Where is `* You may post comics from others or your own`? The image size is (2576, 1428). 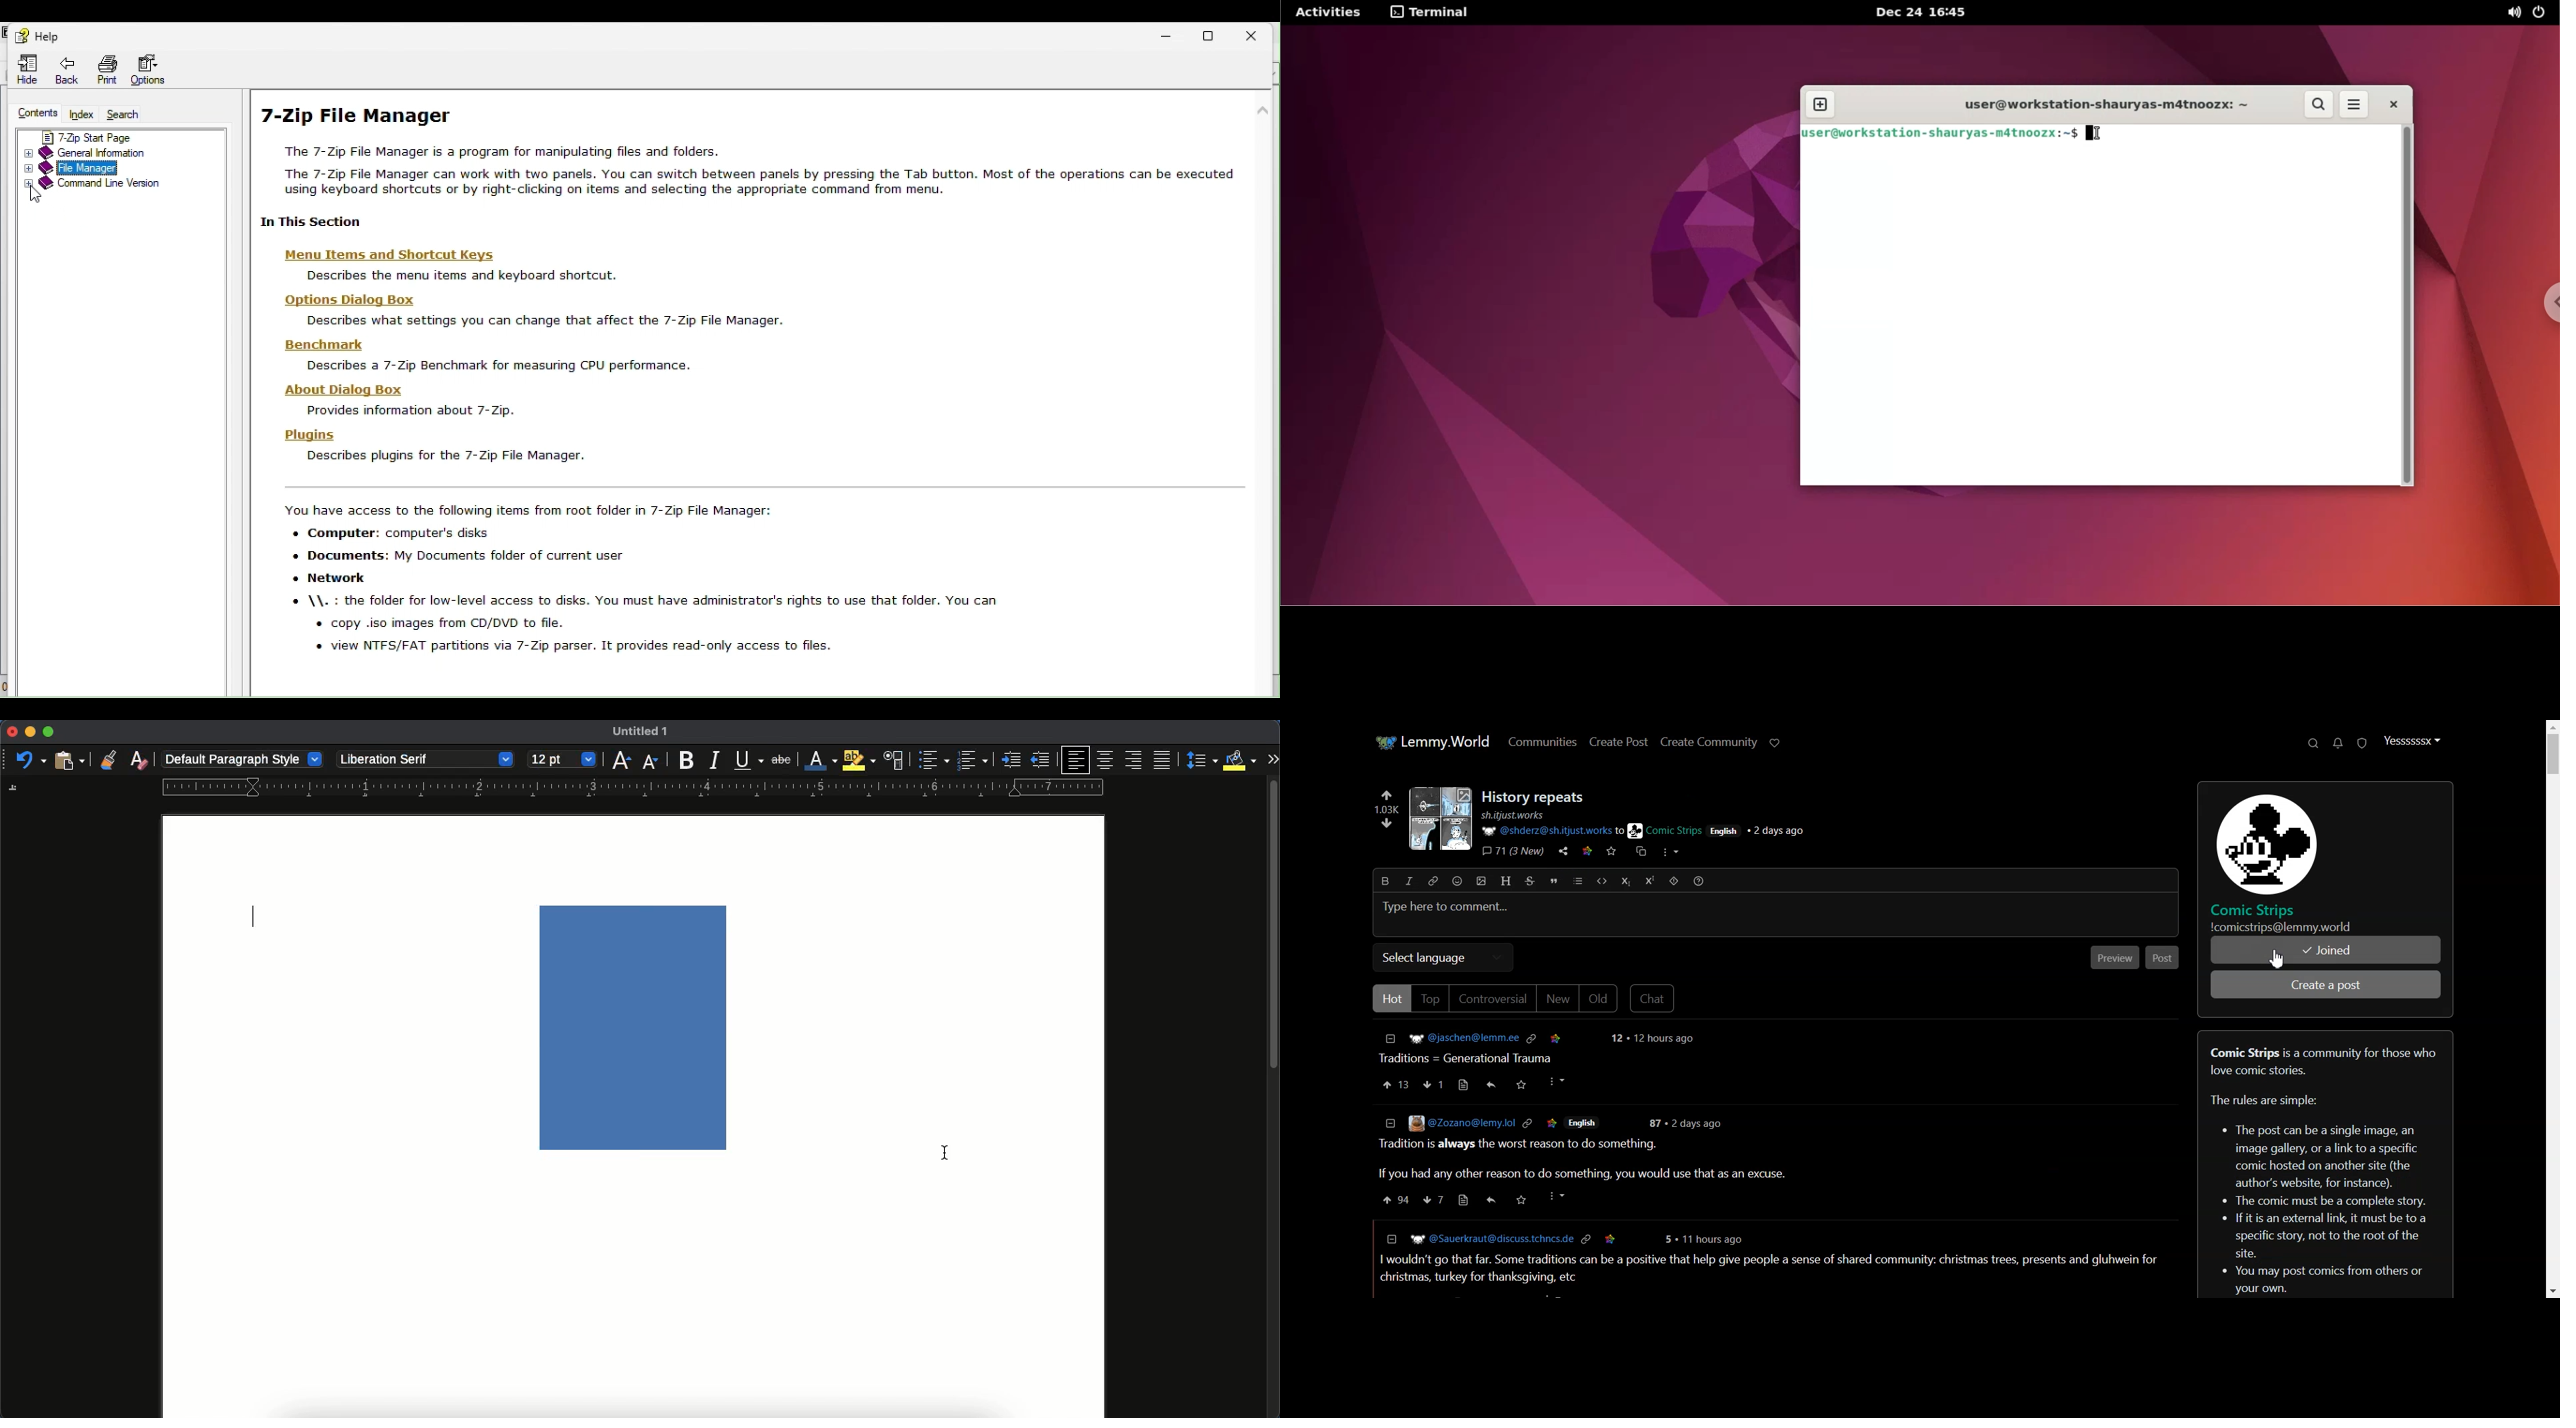
* You may post comics from others or your own is located at coordinates (2212, 1282).